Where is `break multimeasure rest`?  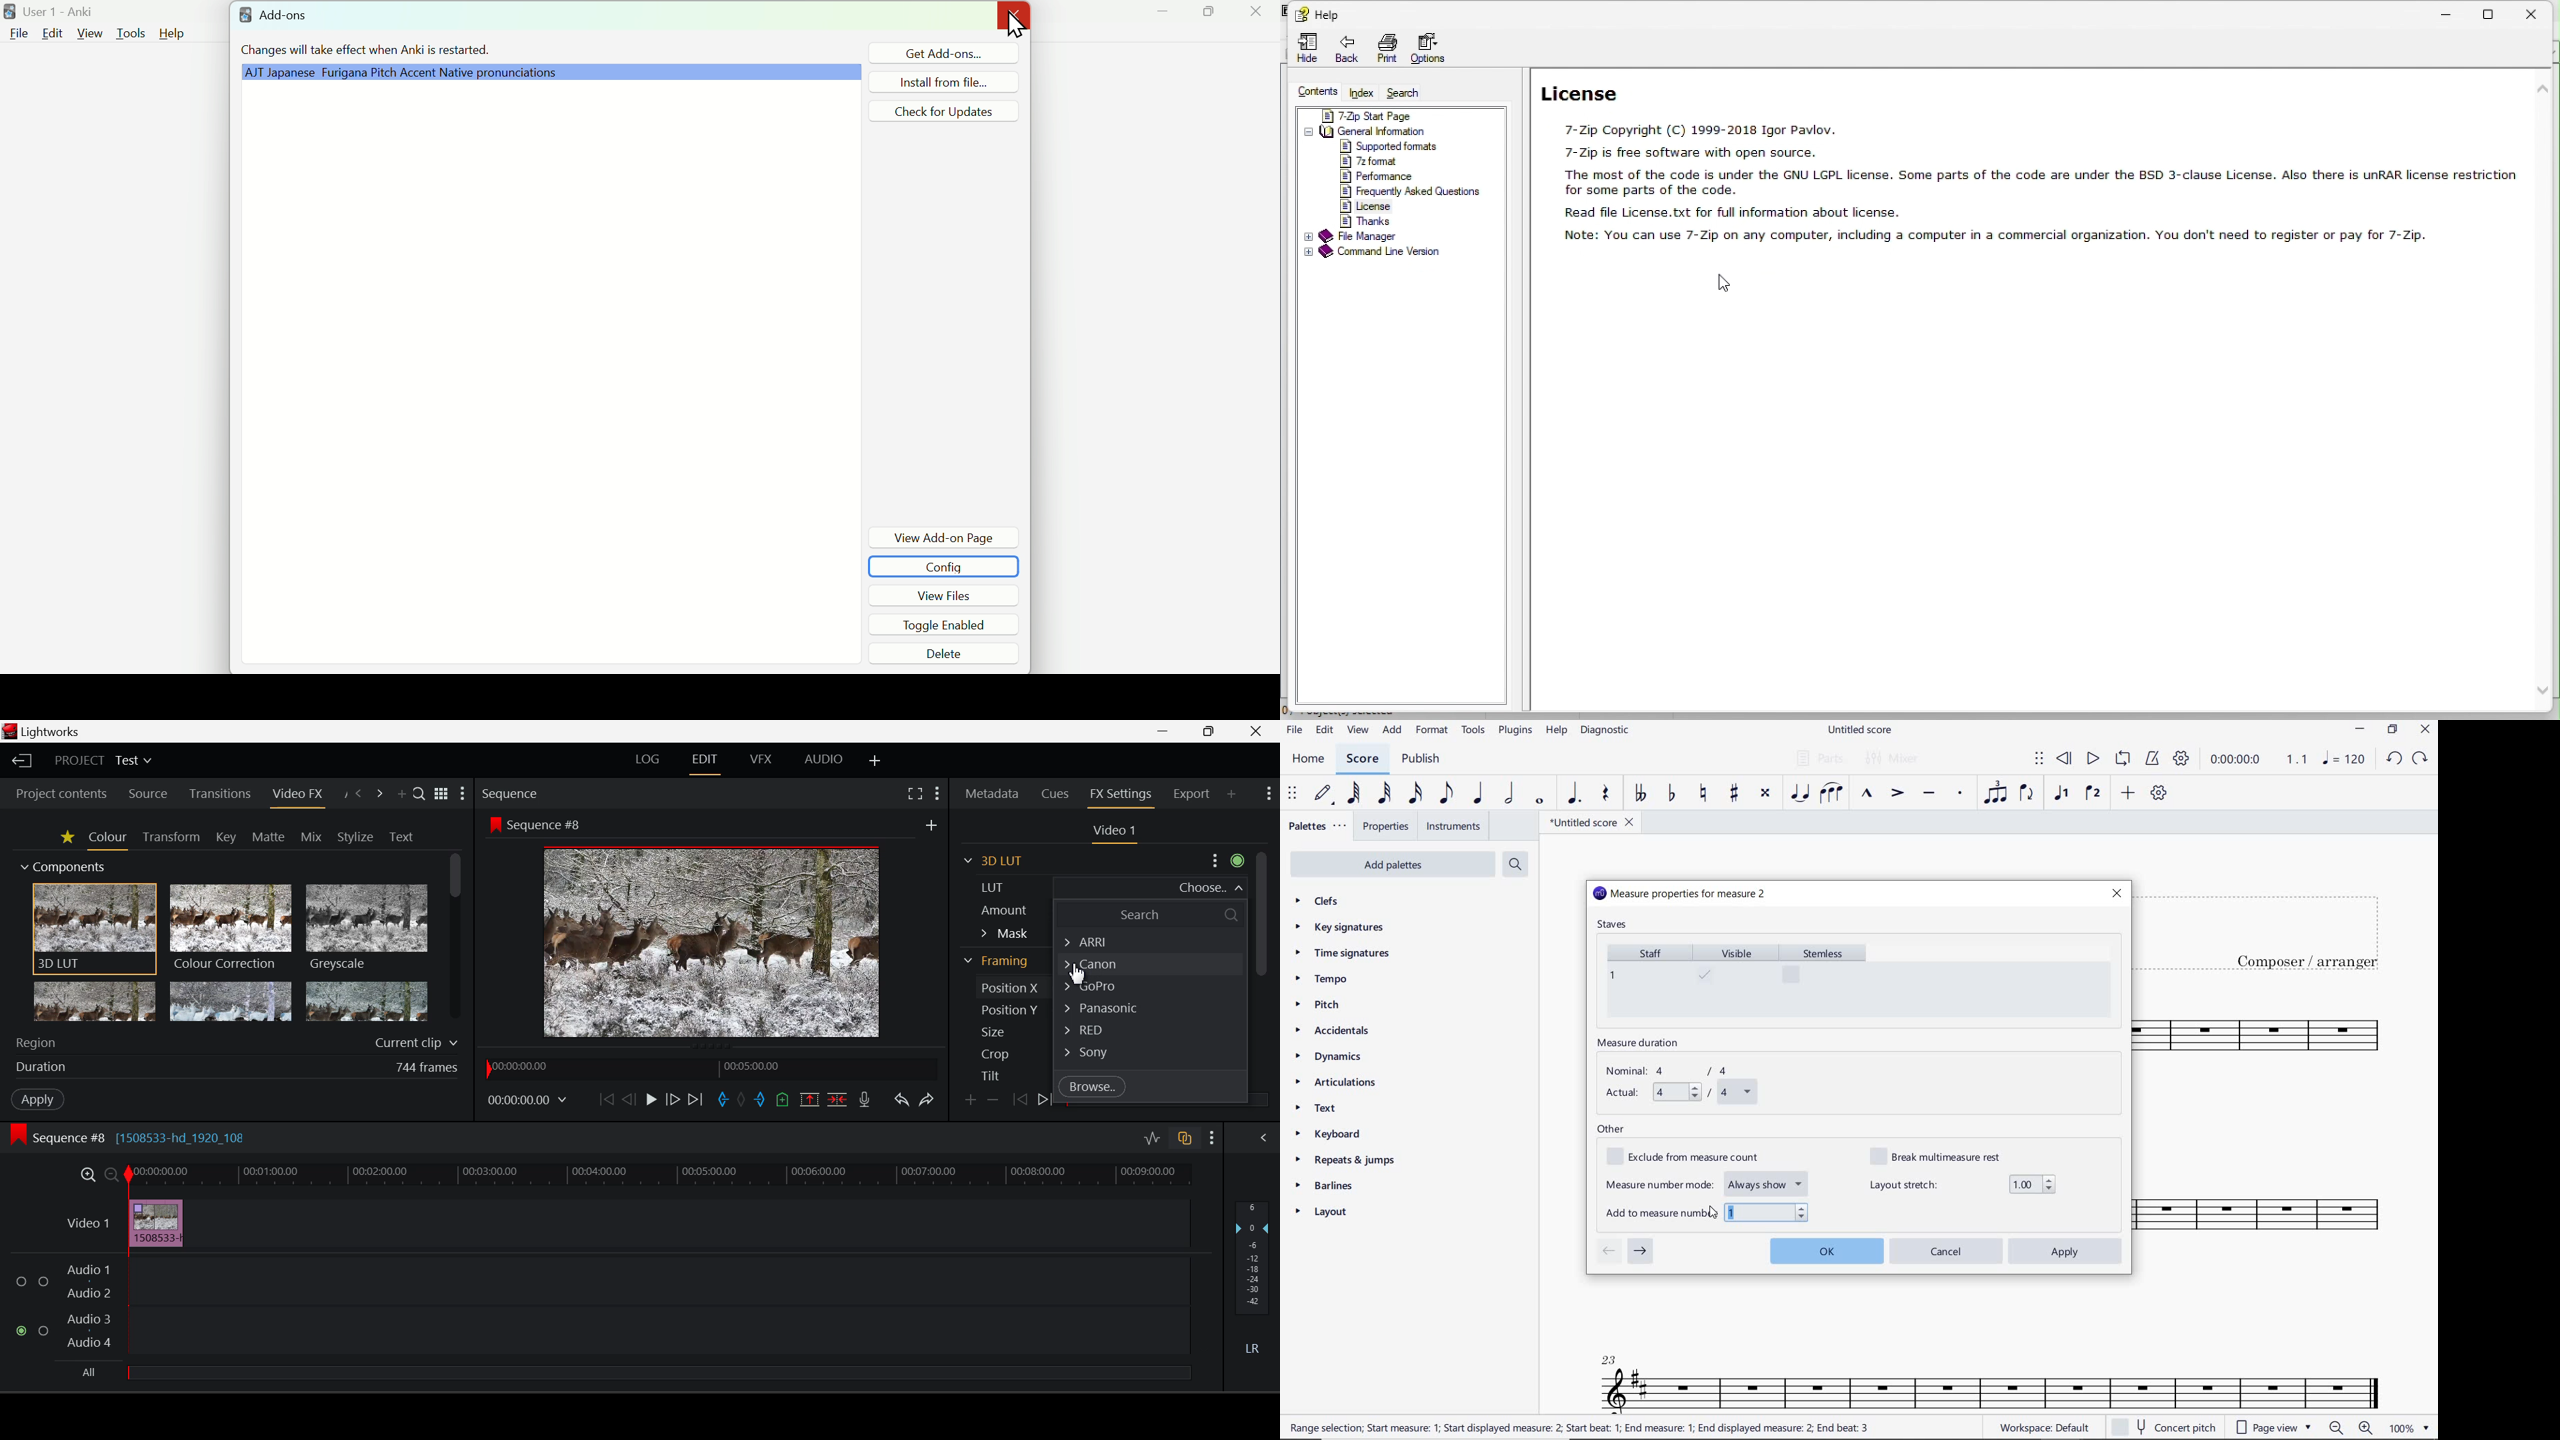
break multimeasure rest is located at coordinates (1946, 1155).